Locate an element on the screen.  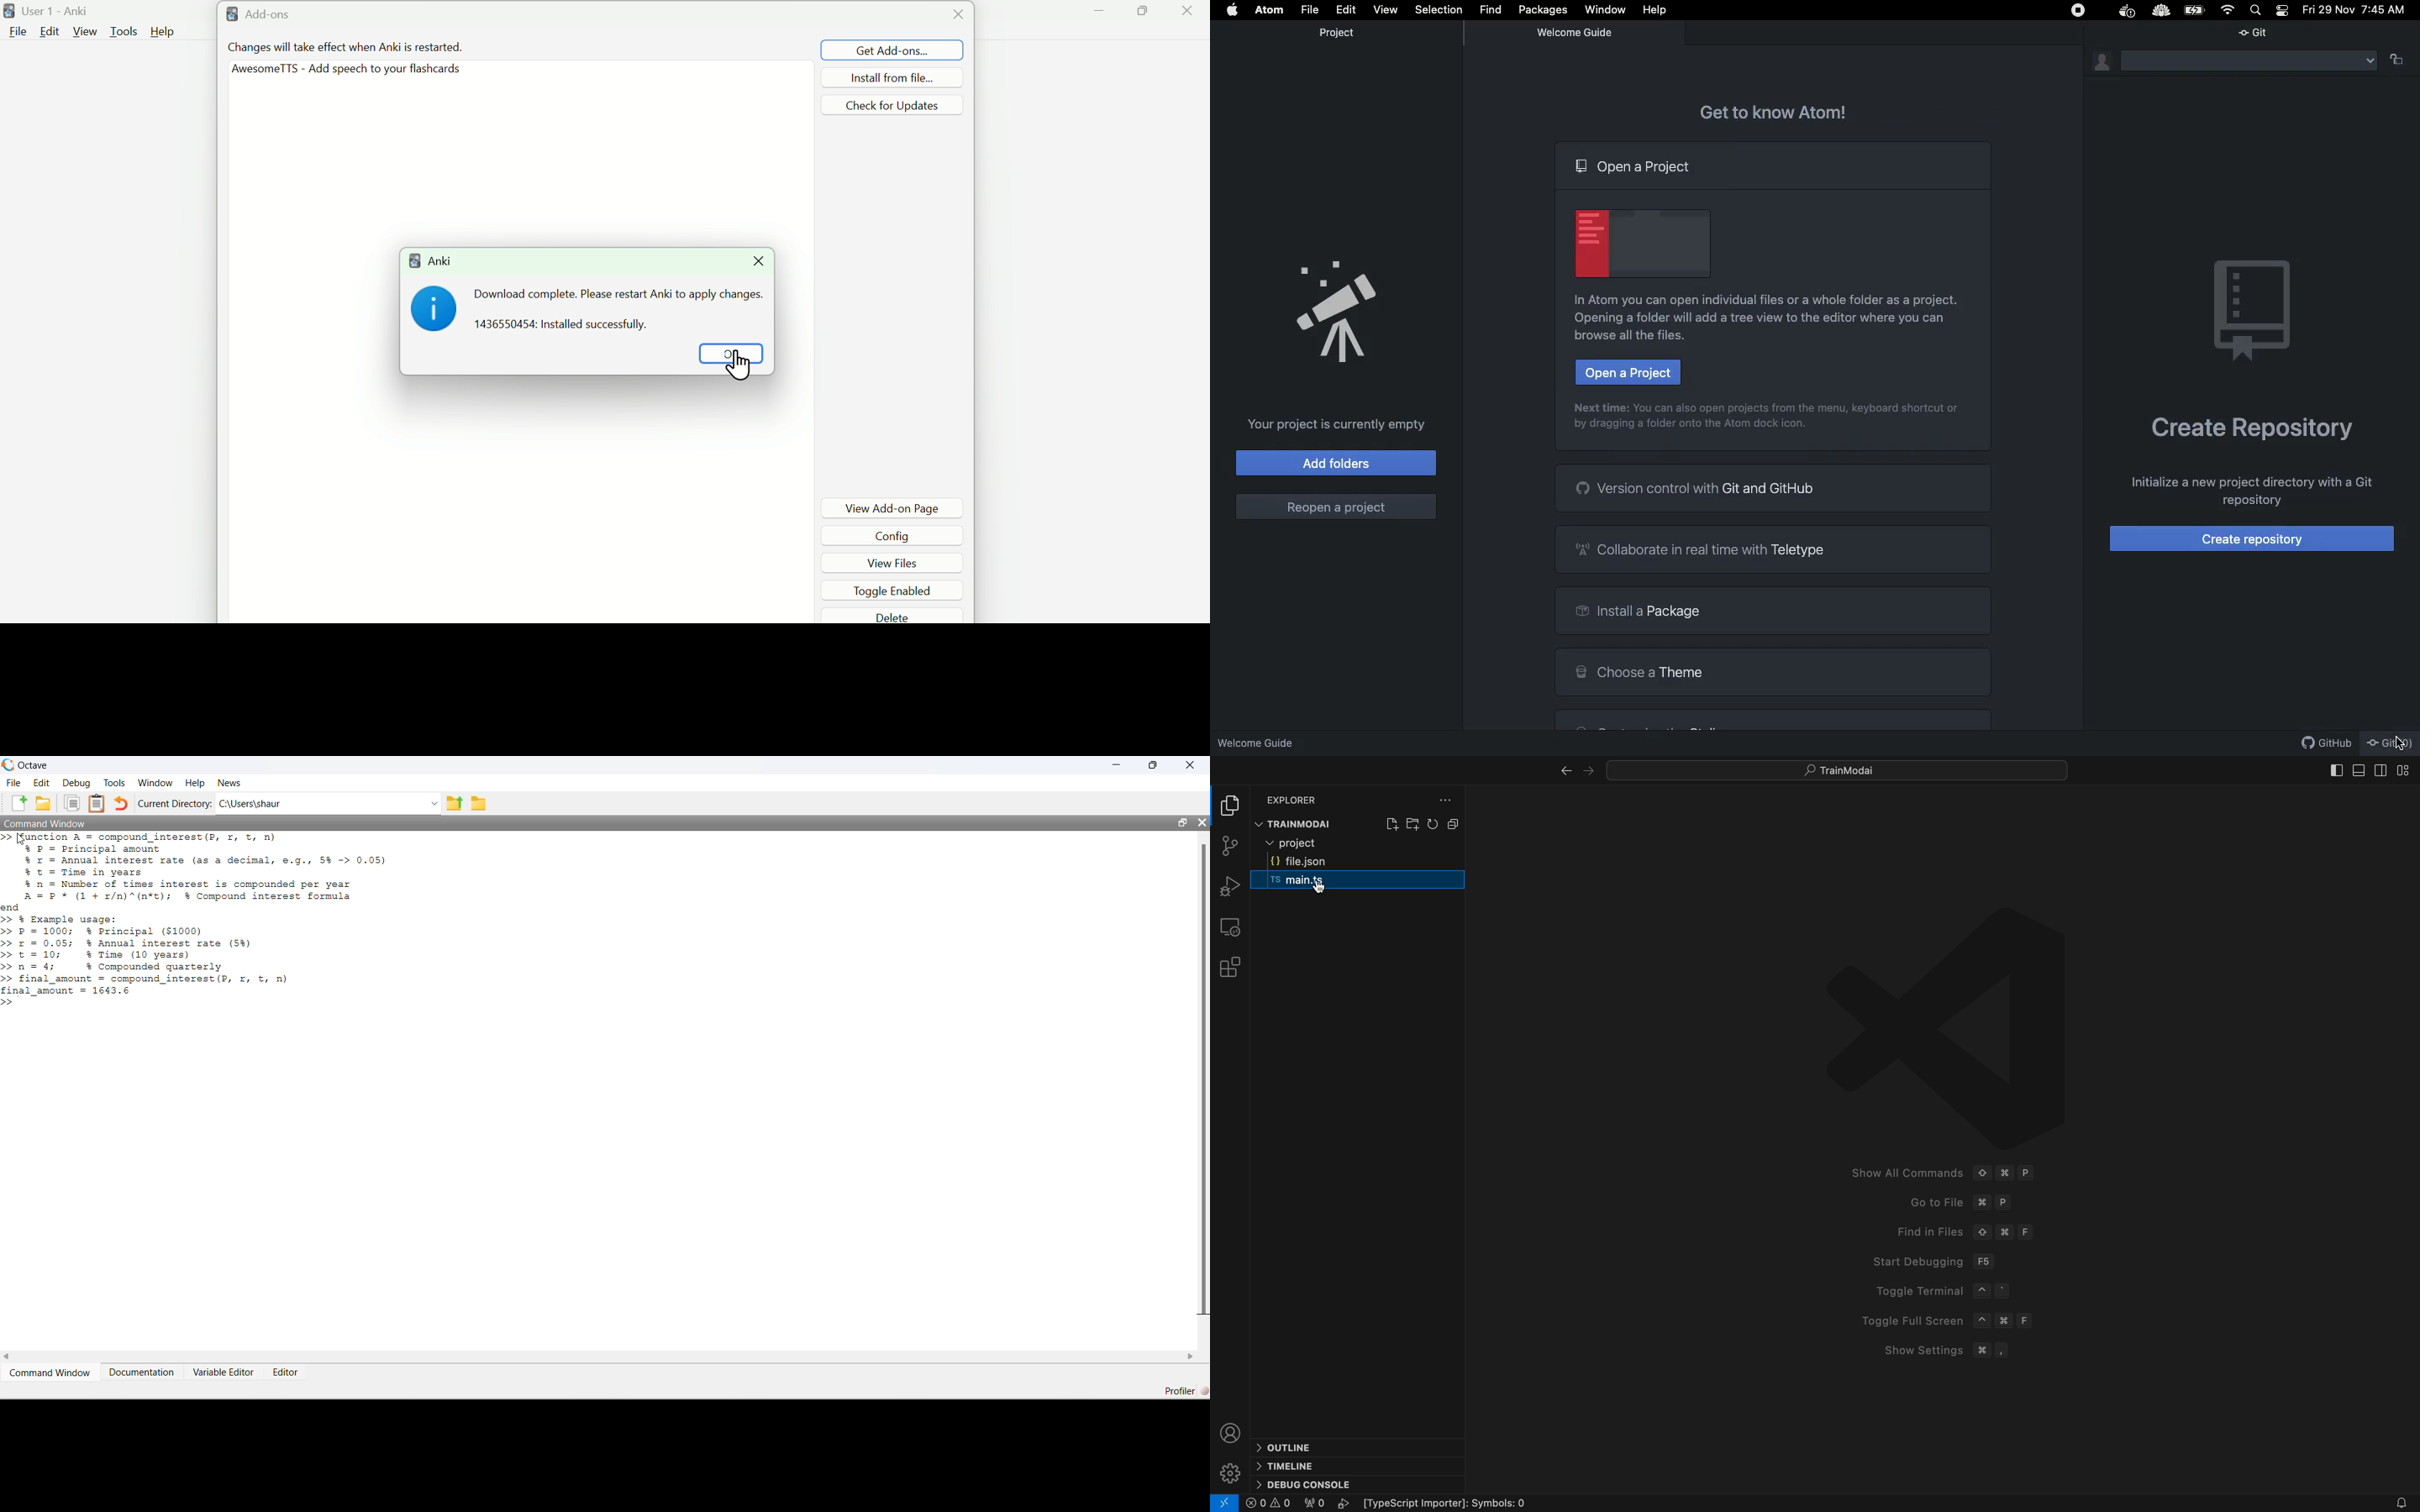
Announcement is located at coordinates (1338, 310).